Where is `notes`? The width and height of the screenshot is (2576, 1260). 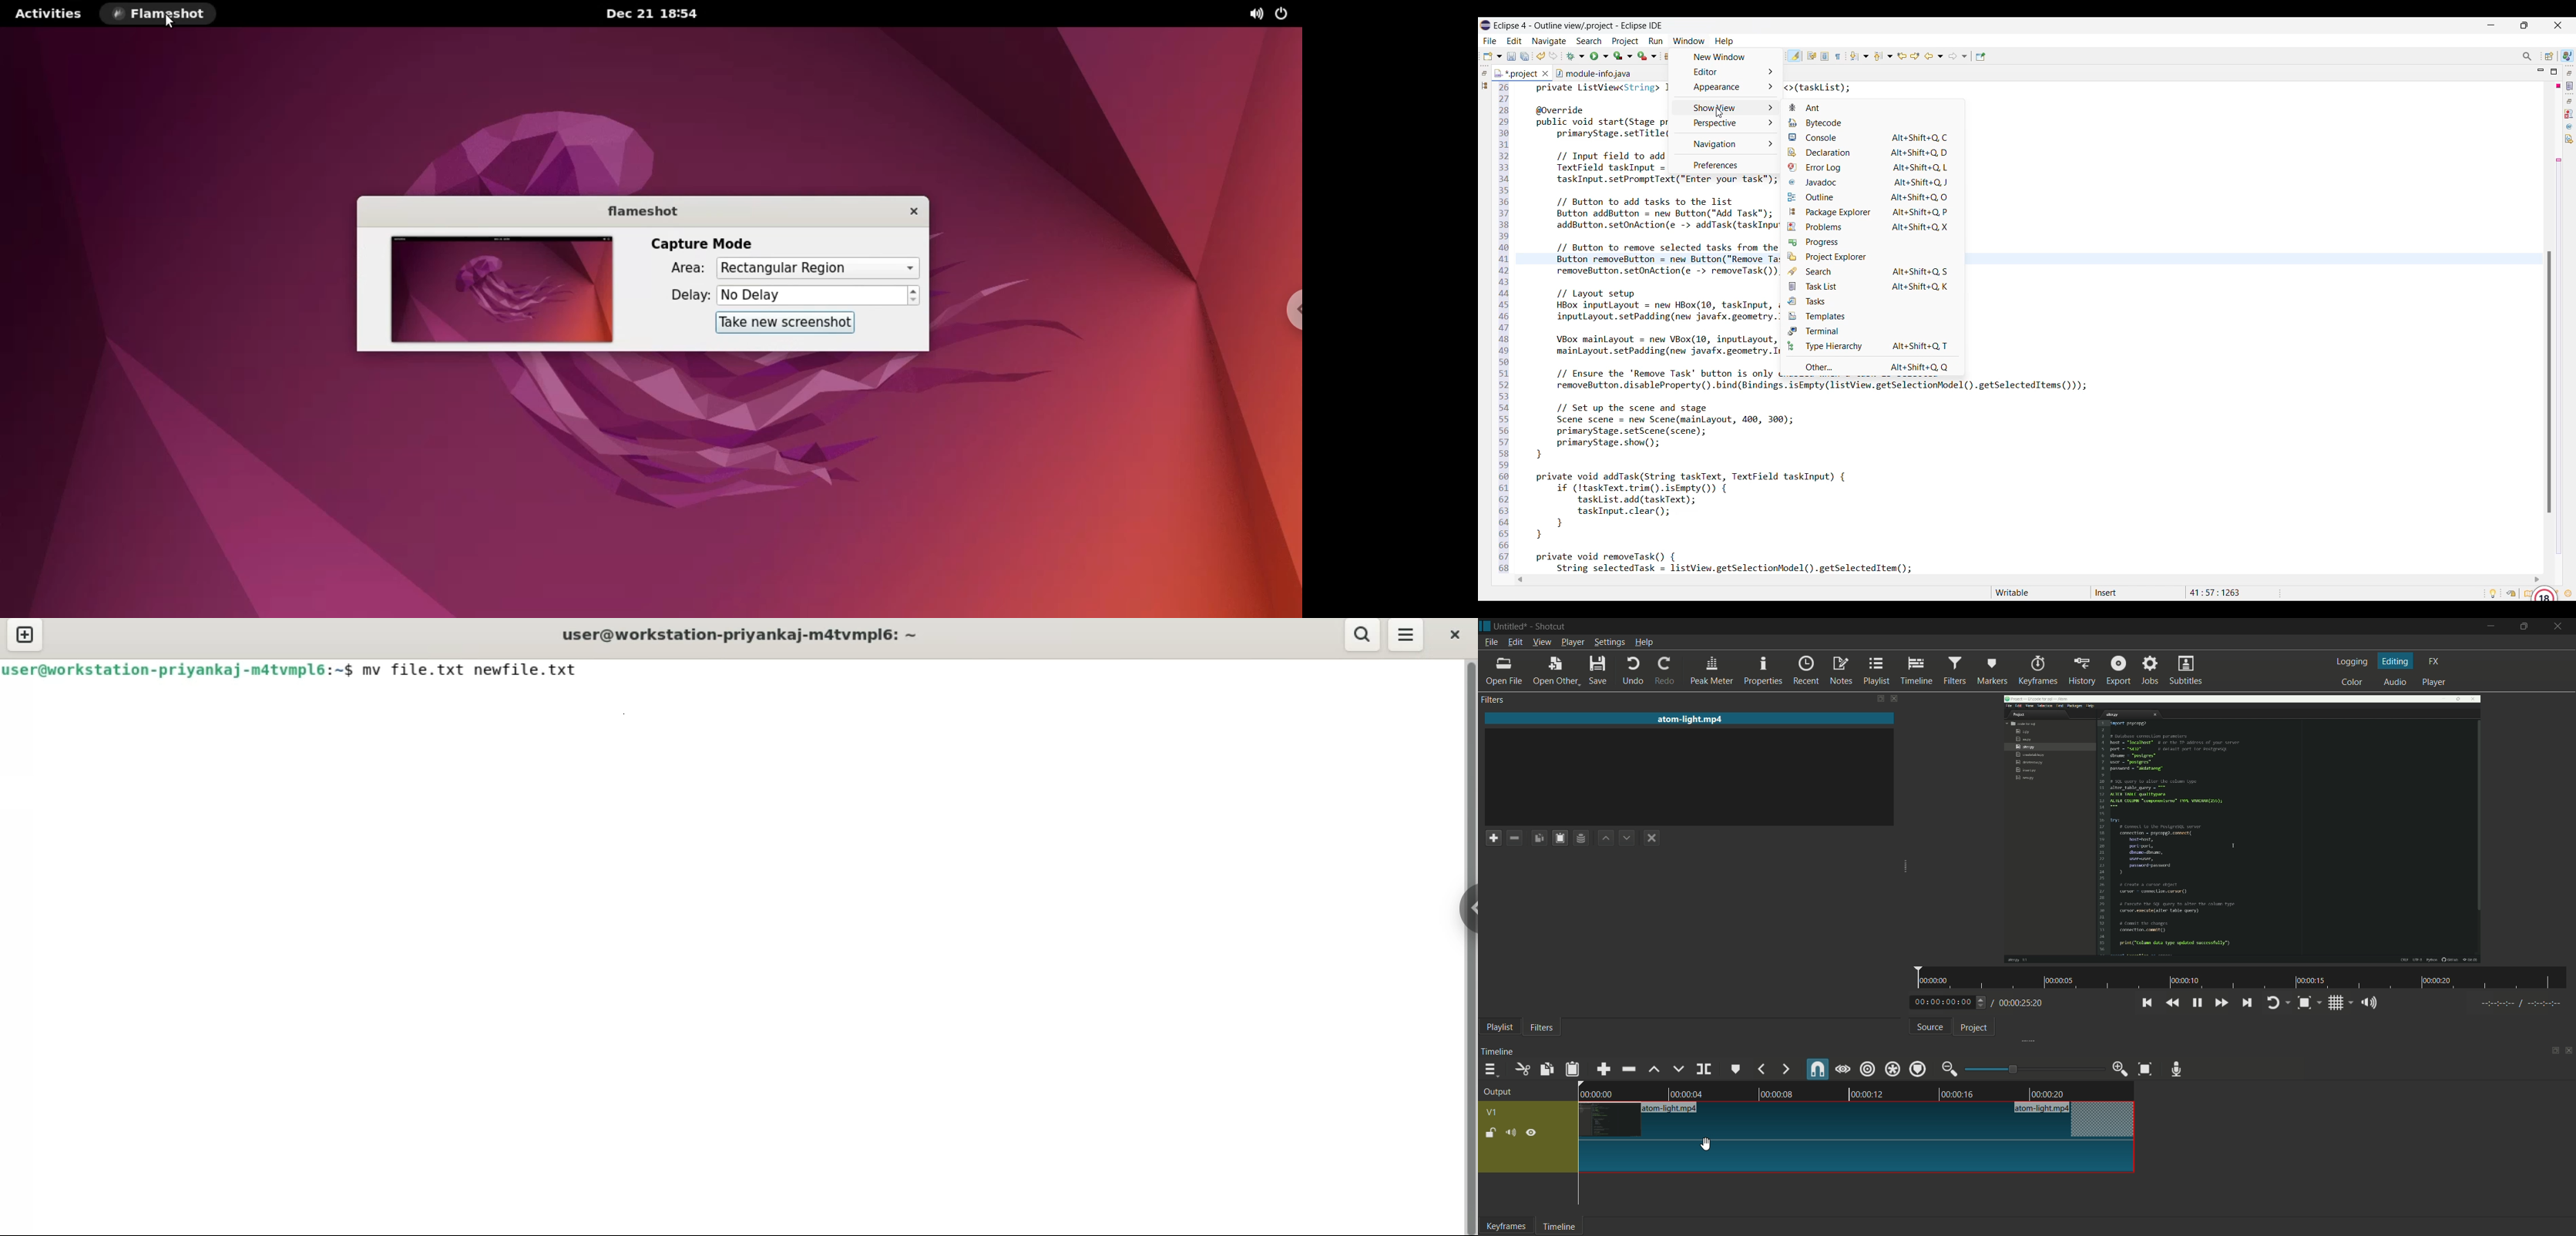 notes is located at coordinates (1841, 671).